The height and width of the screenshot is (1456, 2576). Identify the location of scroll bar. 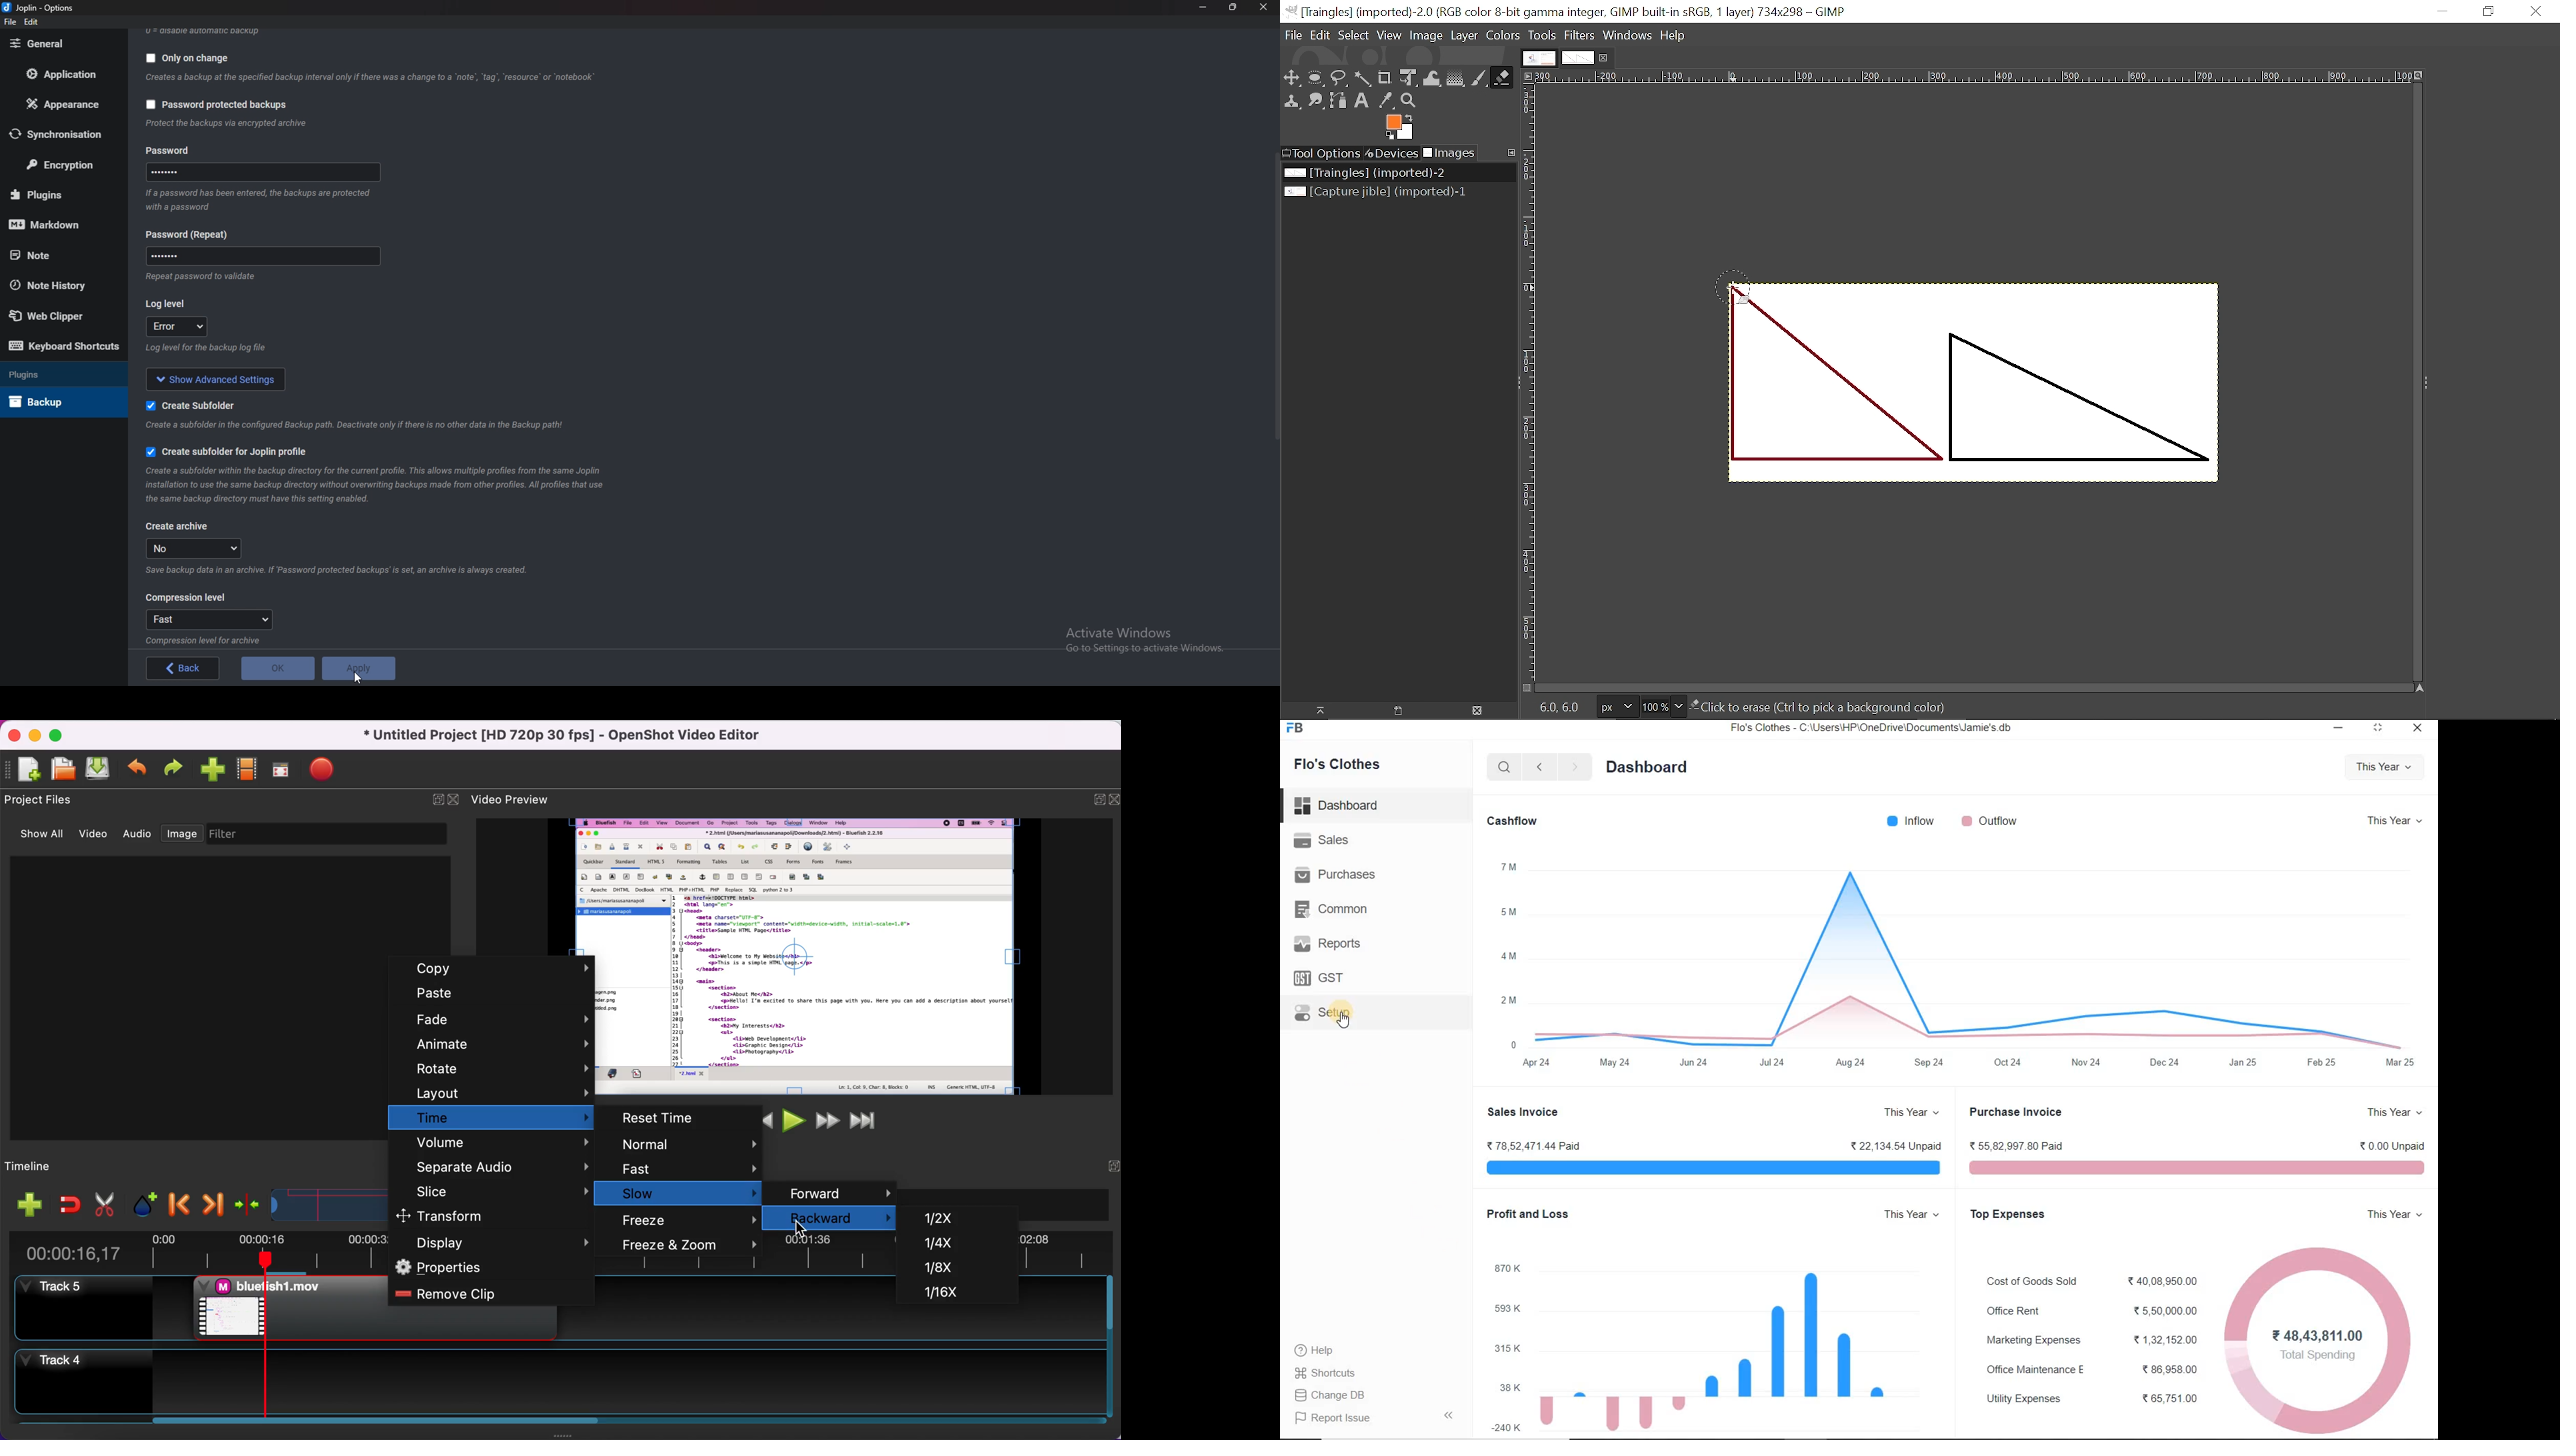
(1275, 298).